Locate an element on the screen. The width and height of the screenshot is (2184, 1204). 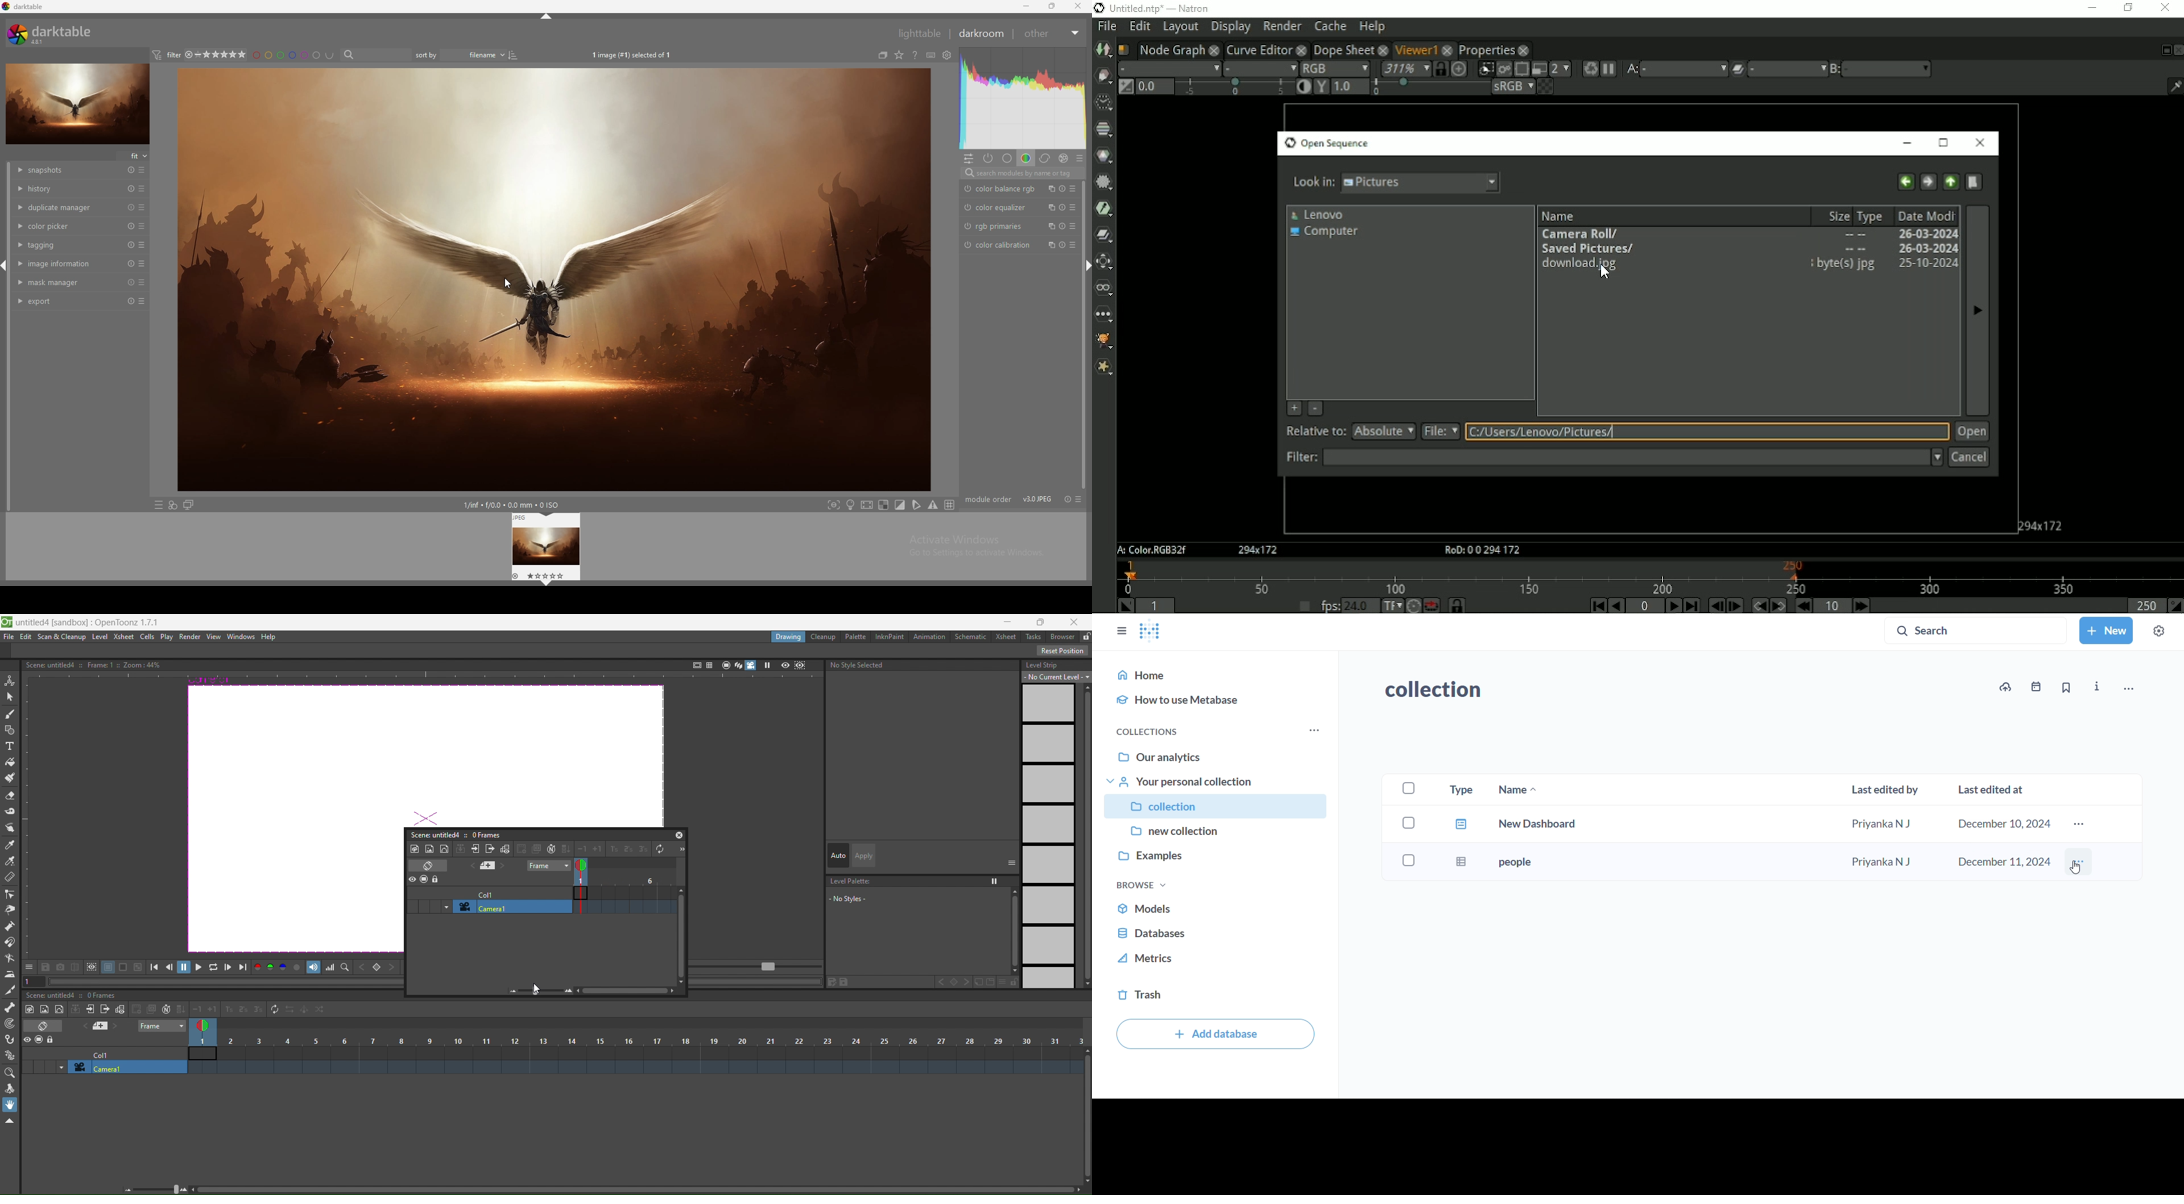
color balance rgb is located at coordinates (1001, 188).